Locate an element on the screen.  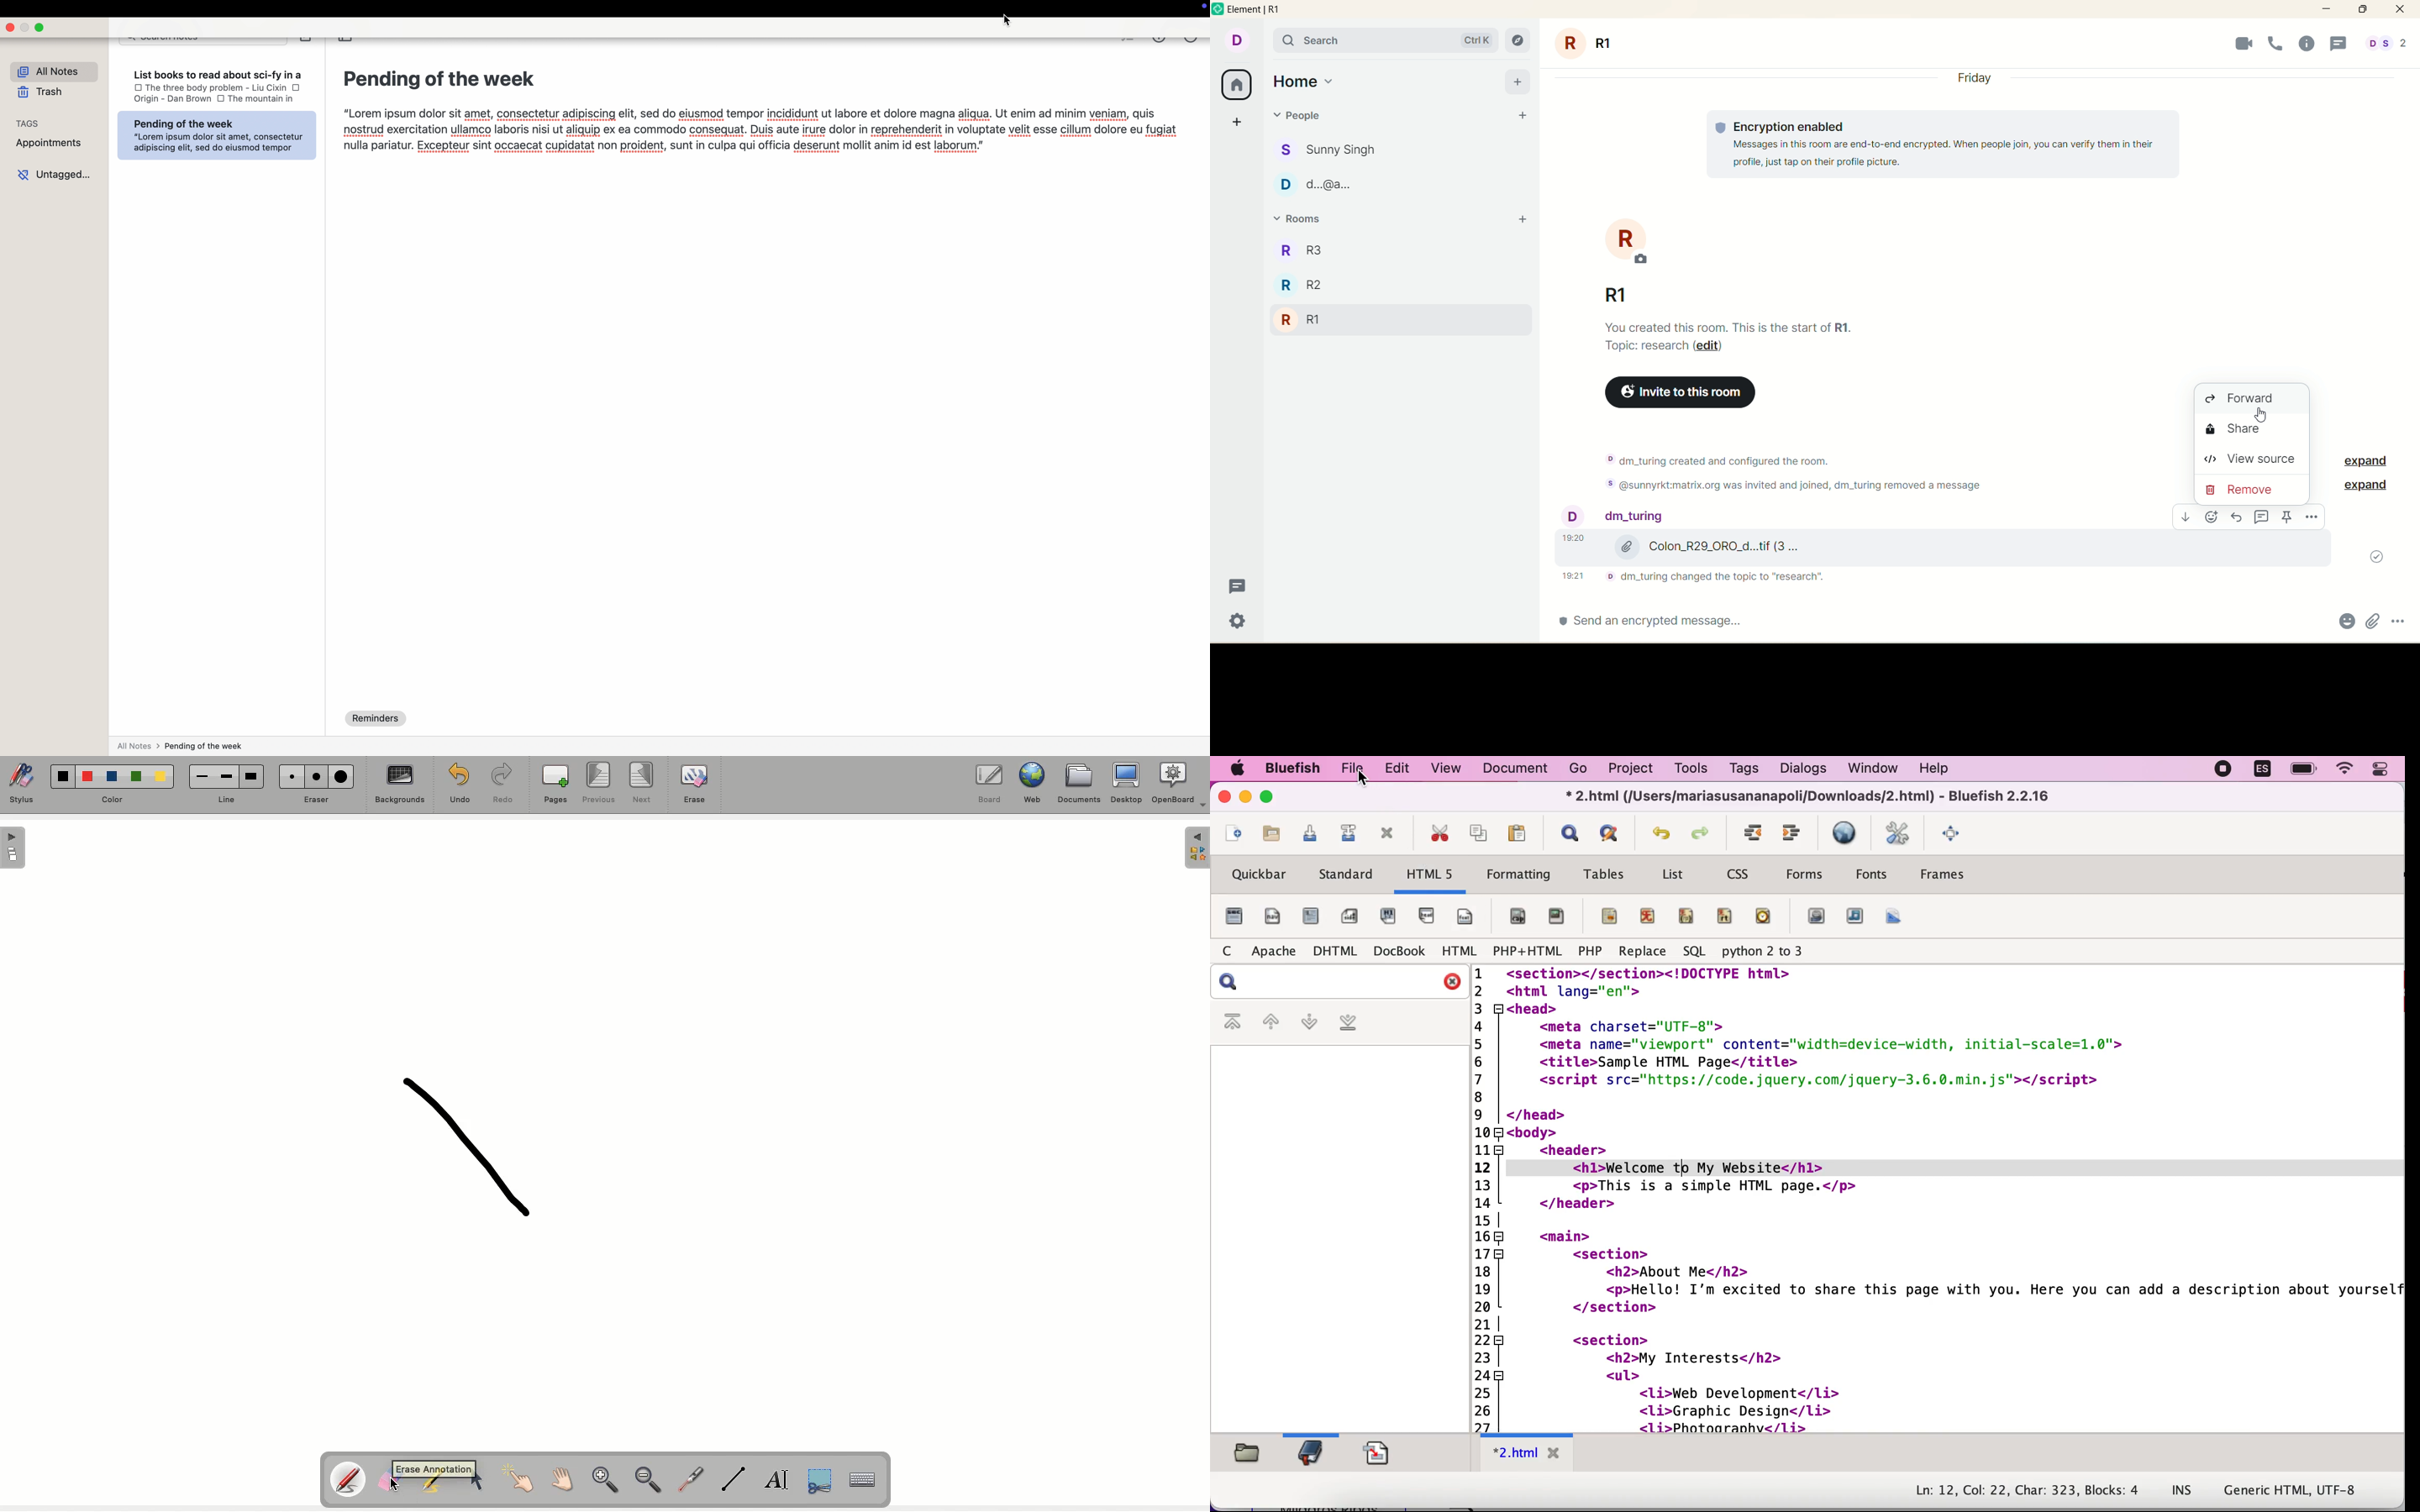
Ln: 12, Col: 22, Char: 323, Blocks: 4 is located at coordinates (2026, 1489).